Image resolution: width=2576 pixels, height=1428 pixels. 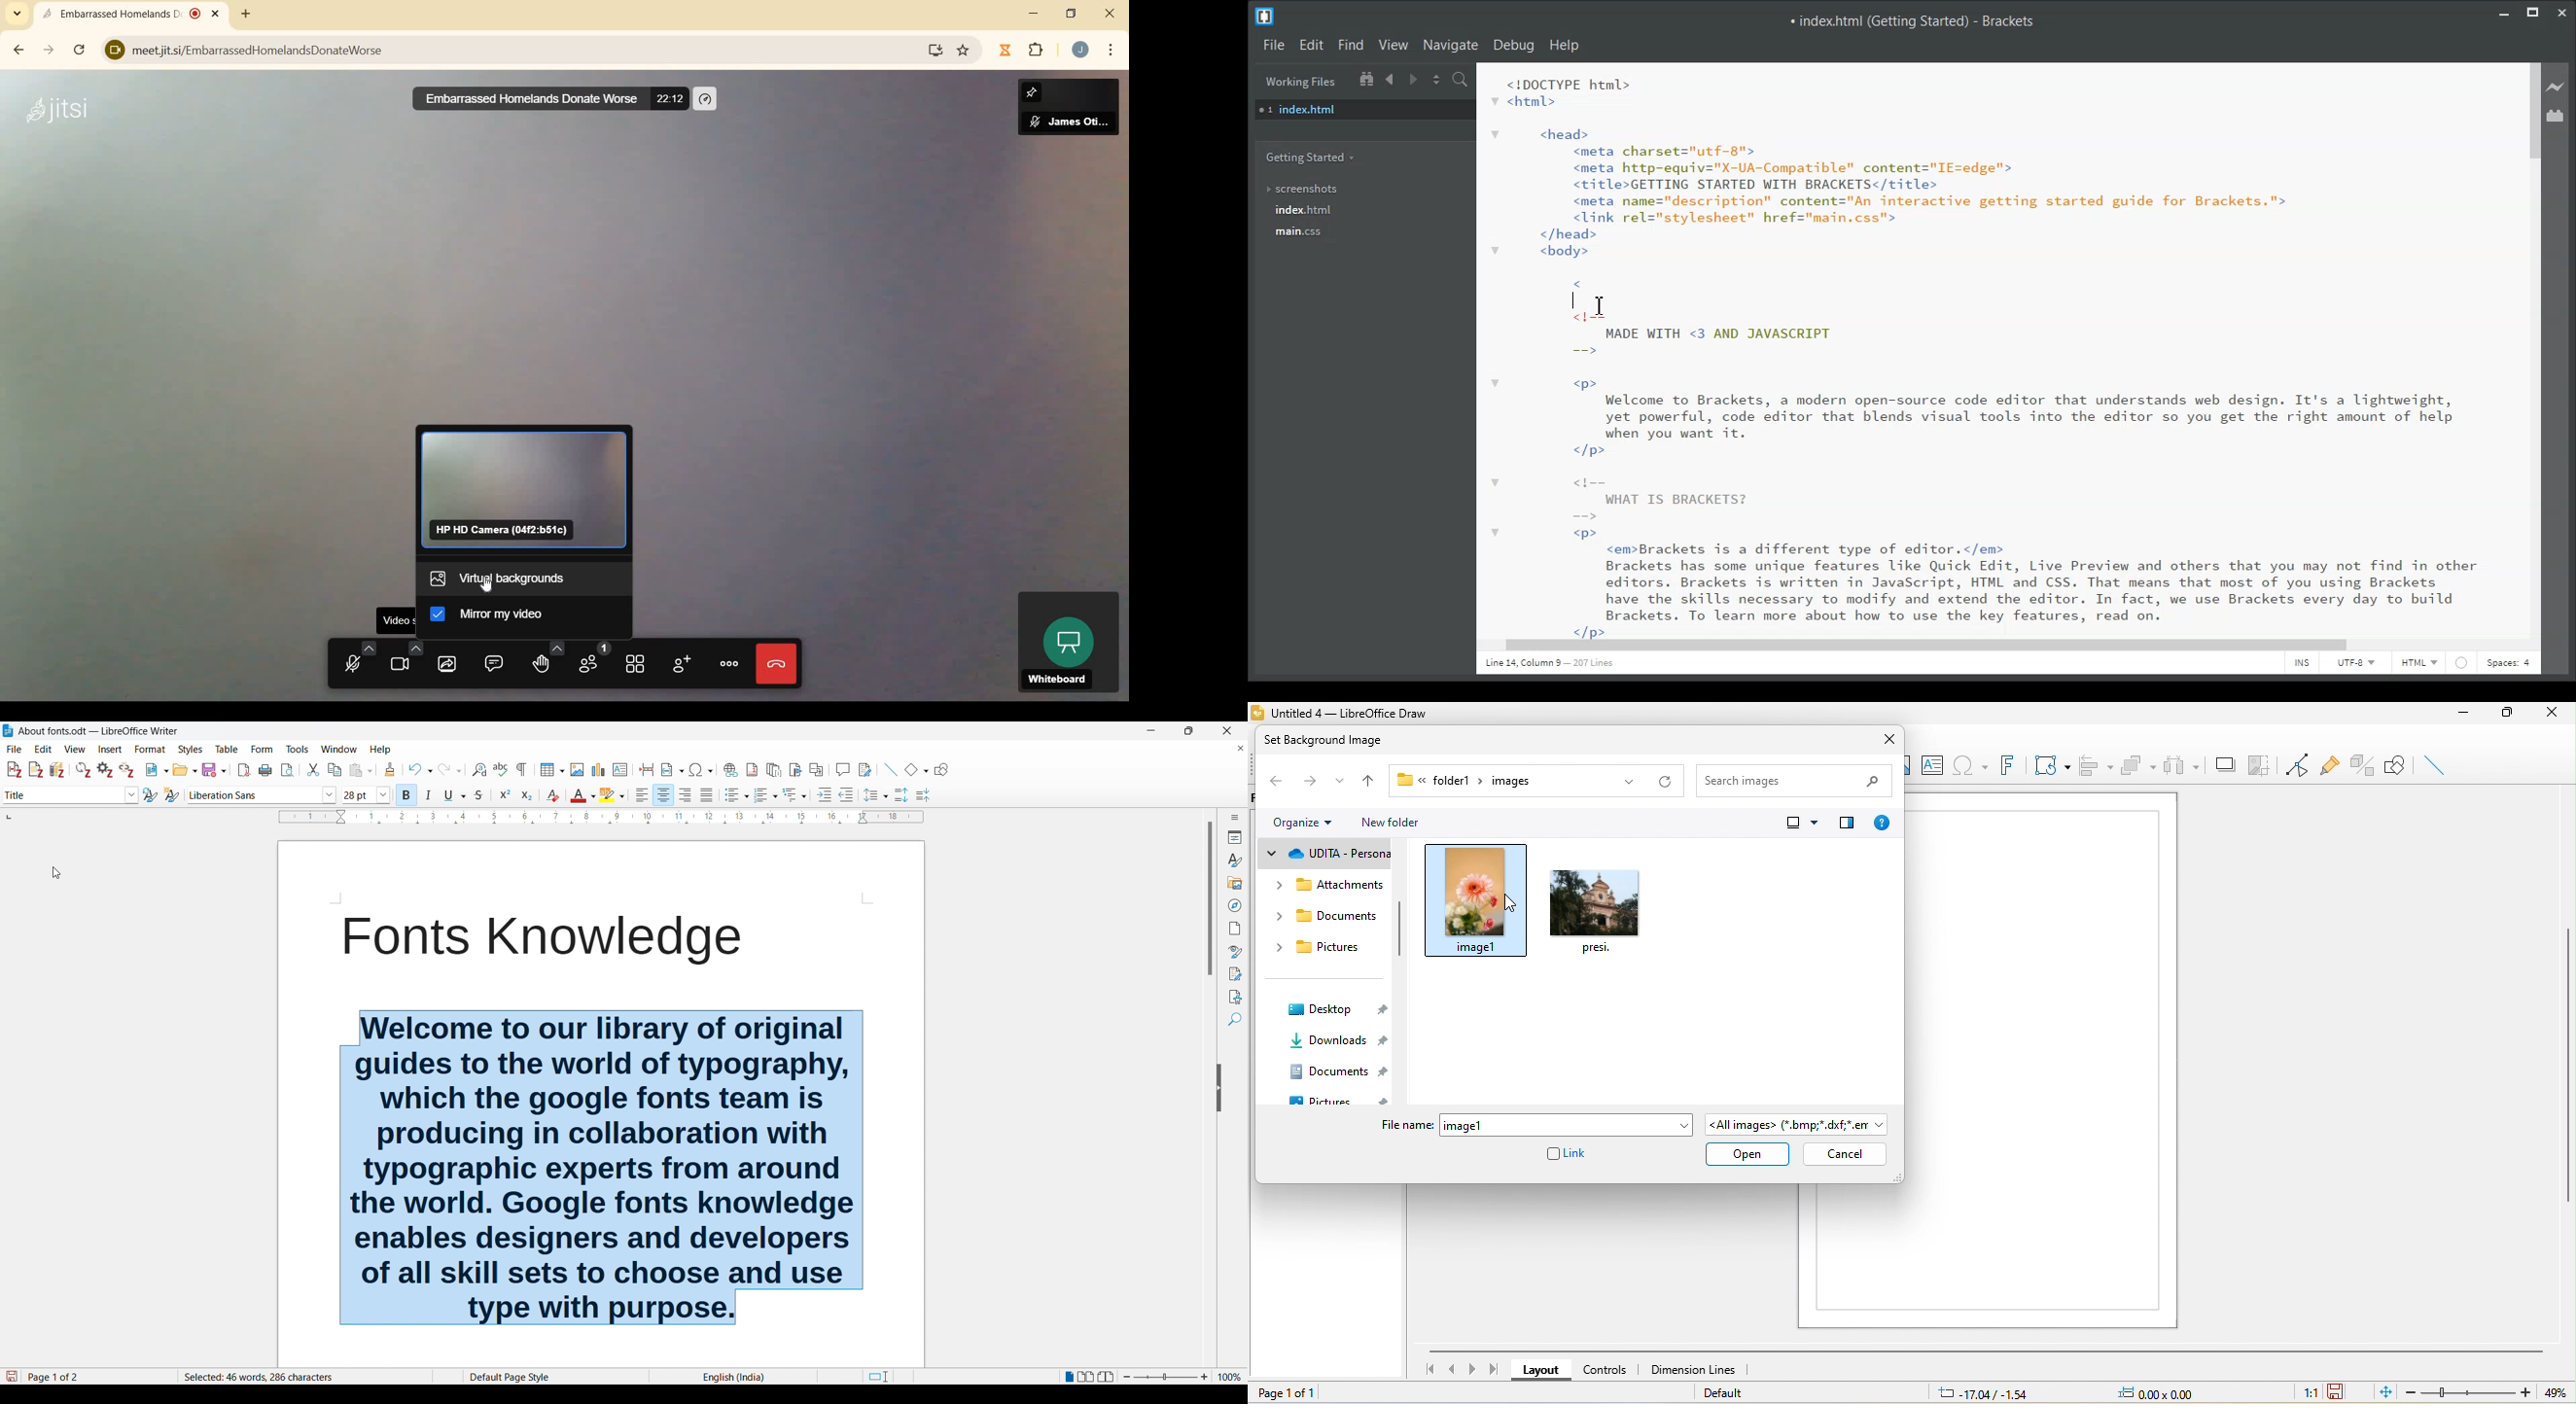 What do you see at coordinates (111, 749) in the screenshot?
I see `Insert menu` at bounding box center [111, 749].